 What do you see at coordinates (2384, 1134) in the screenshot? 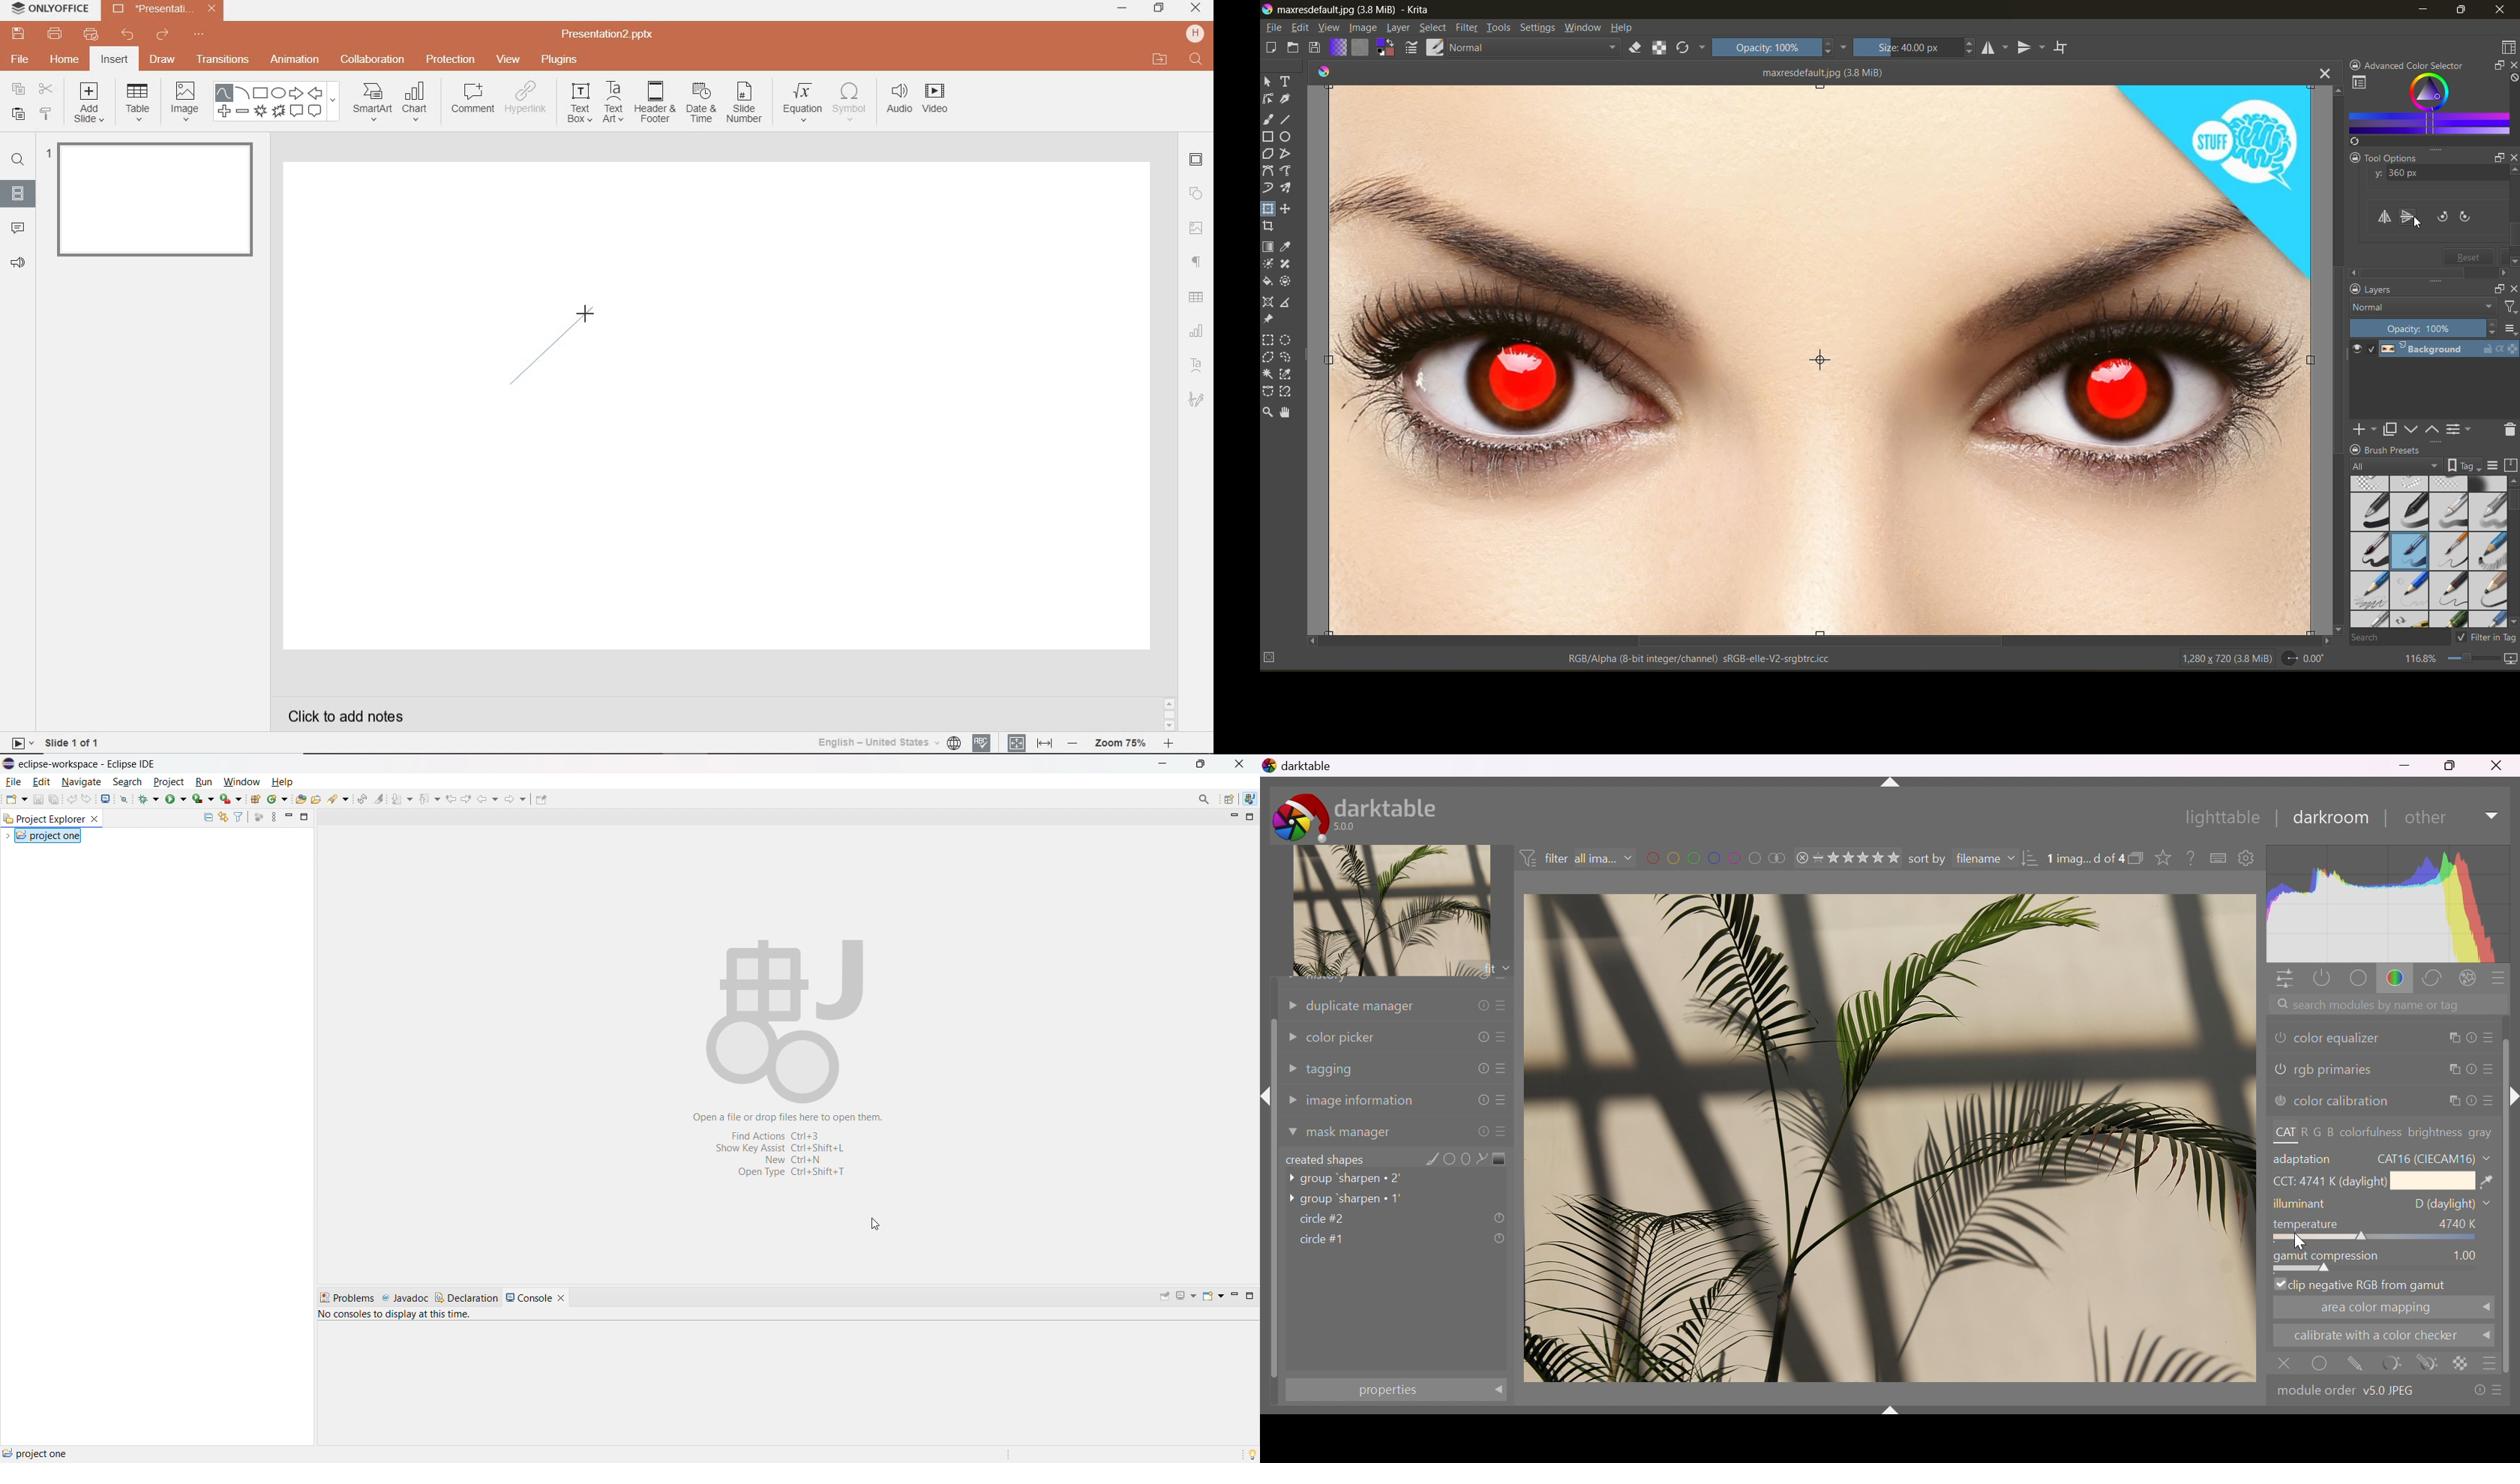
I see `CAT` at bounding box center [2384, 1134].